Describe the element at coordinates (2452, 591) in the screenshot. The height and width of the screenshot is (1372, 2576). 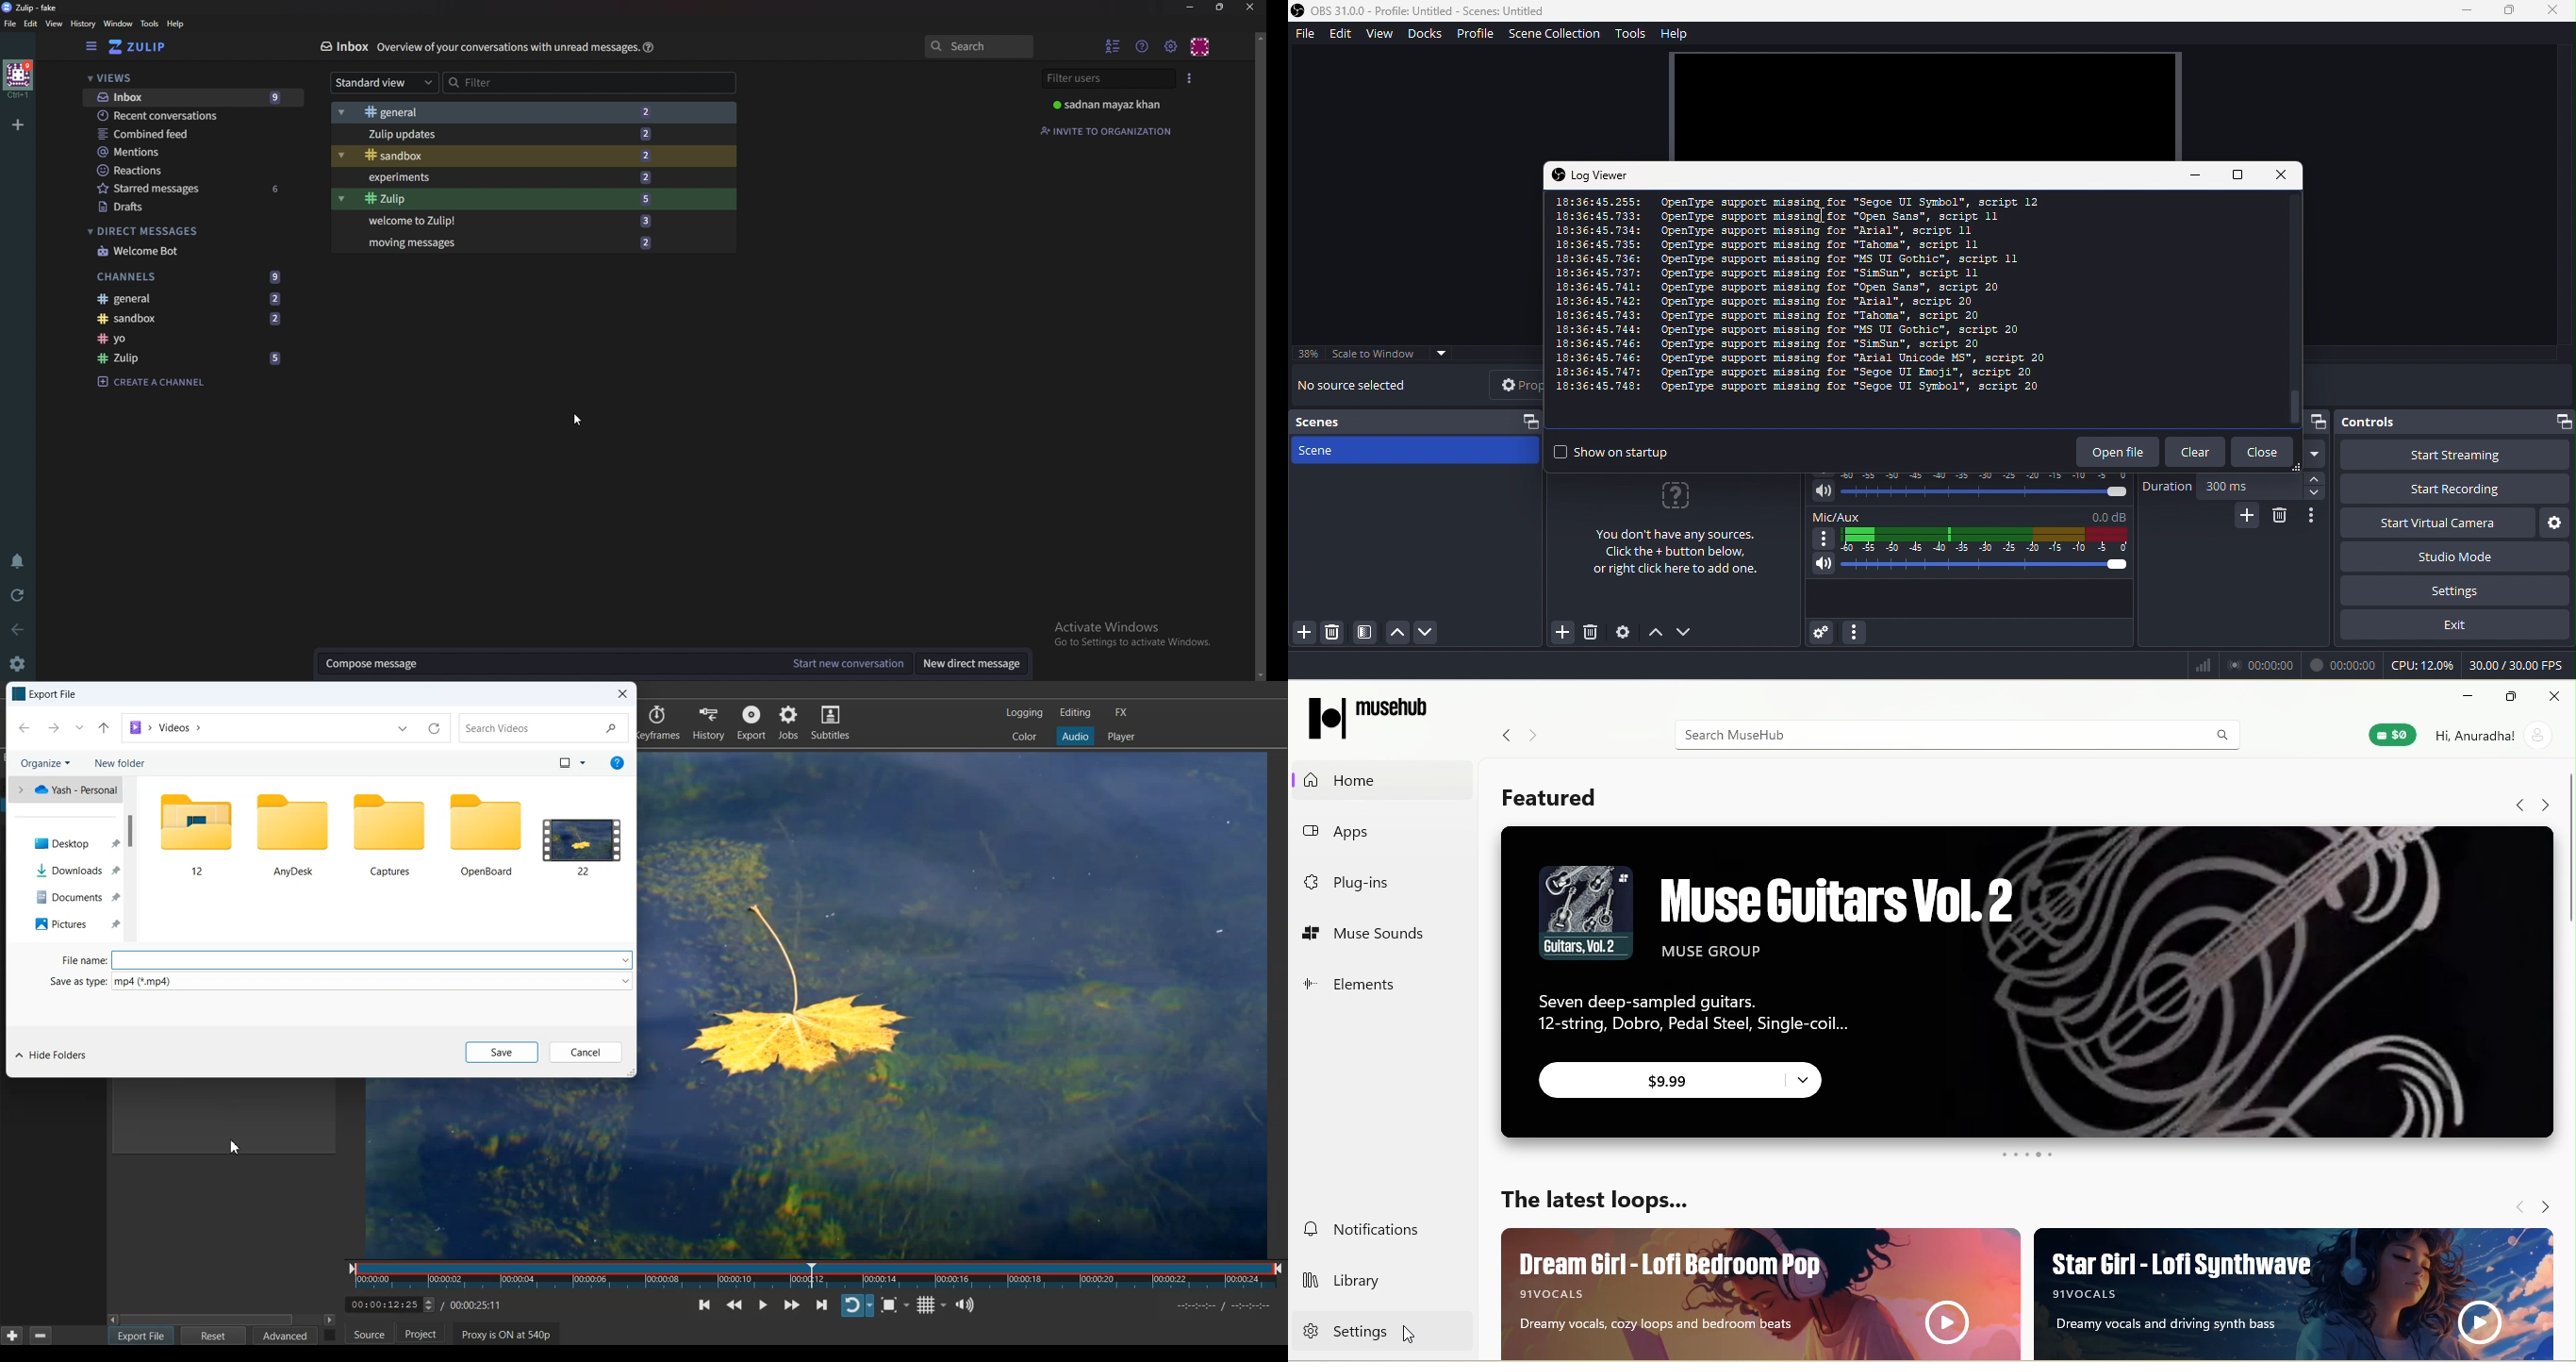
I see `setting` at that location.